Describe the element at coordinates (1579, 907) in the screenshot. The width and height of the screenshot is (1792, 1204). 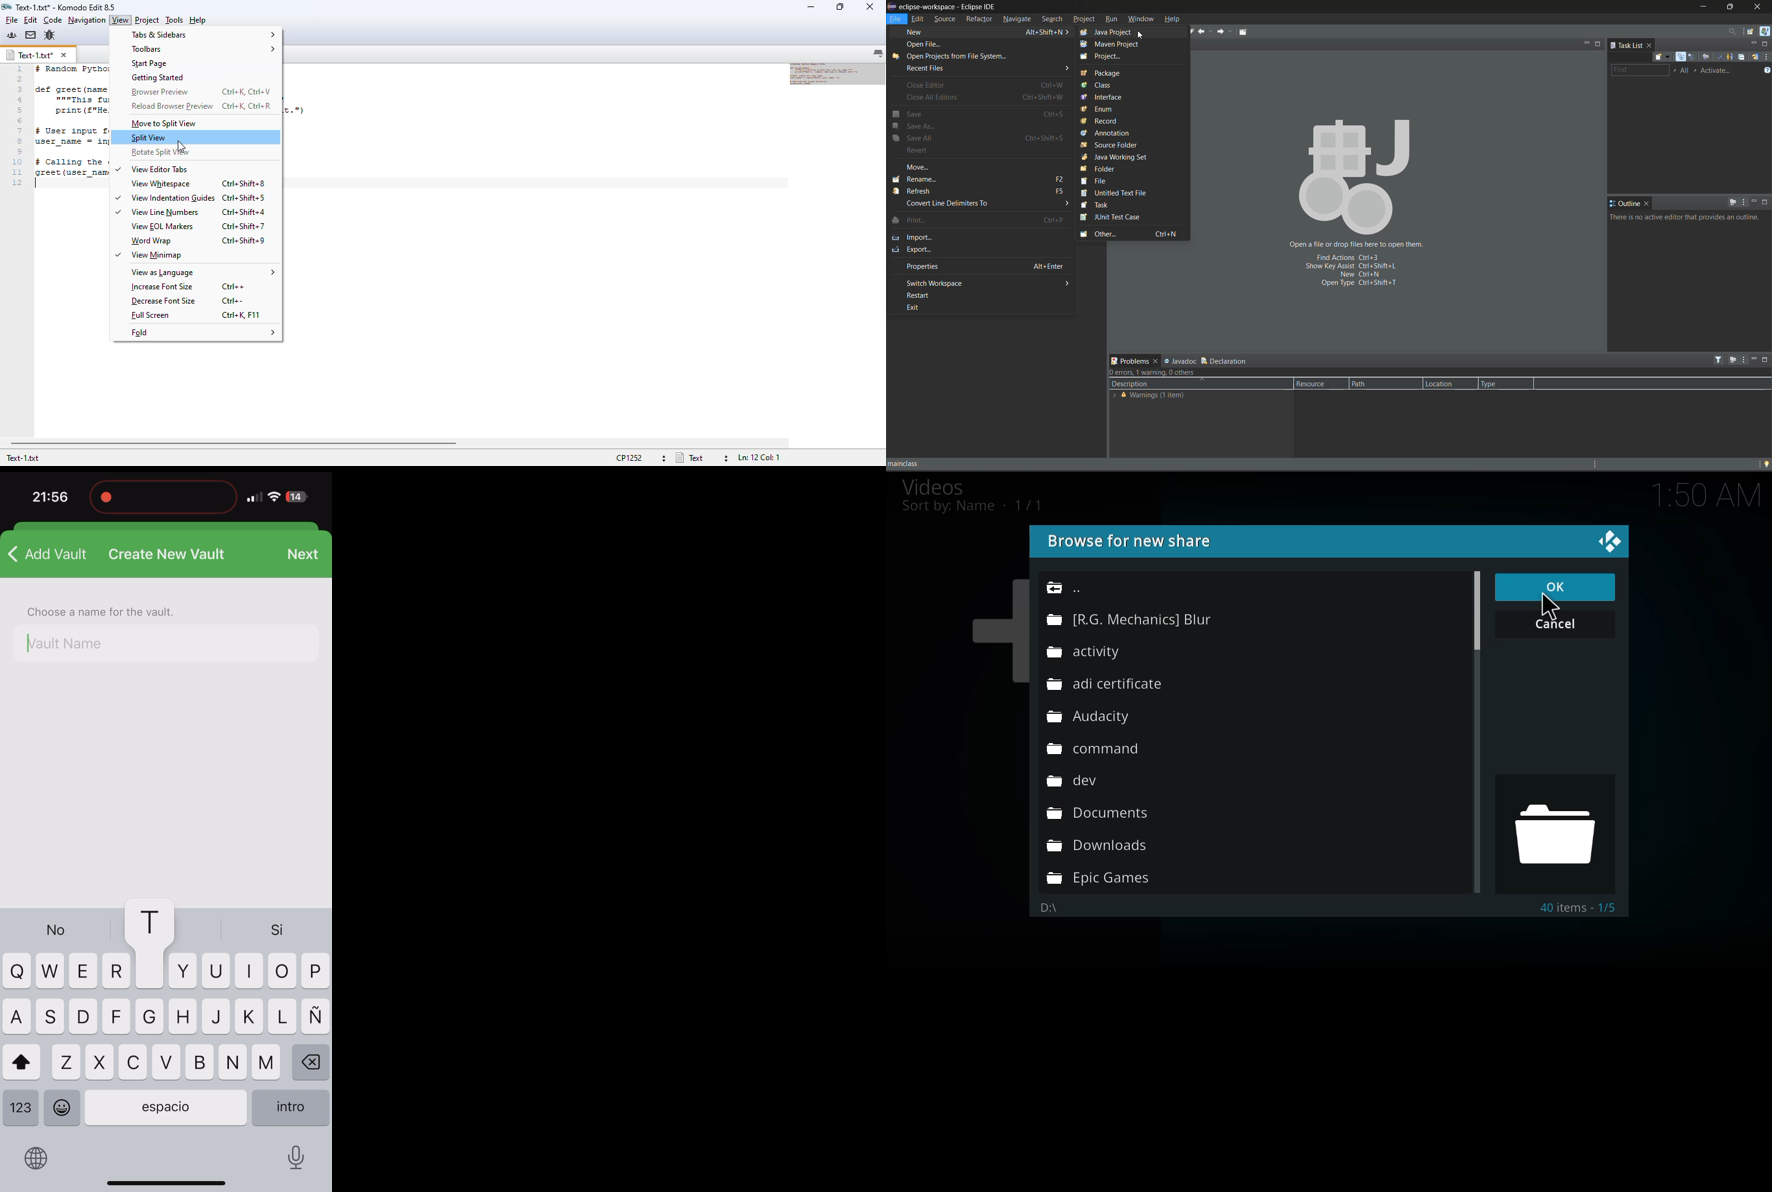
I see `40 items` at that location.